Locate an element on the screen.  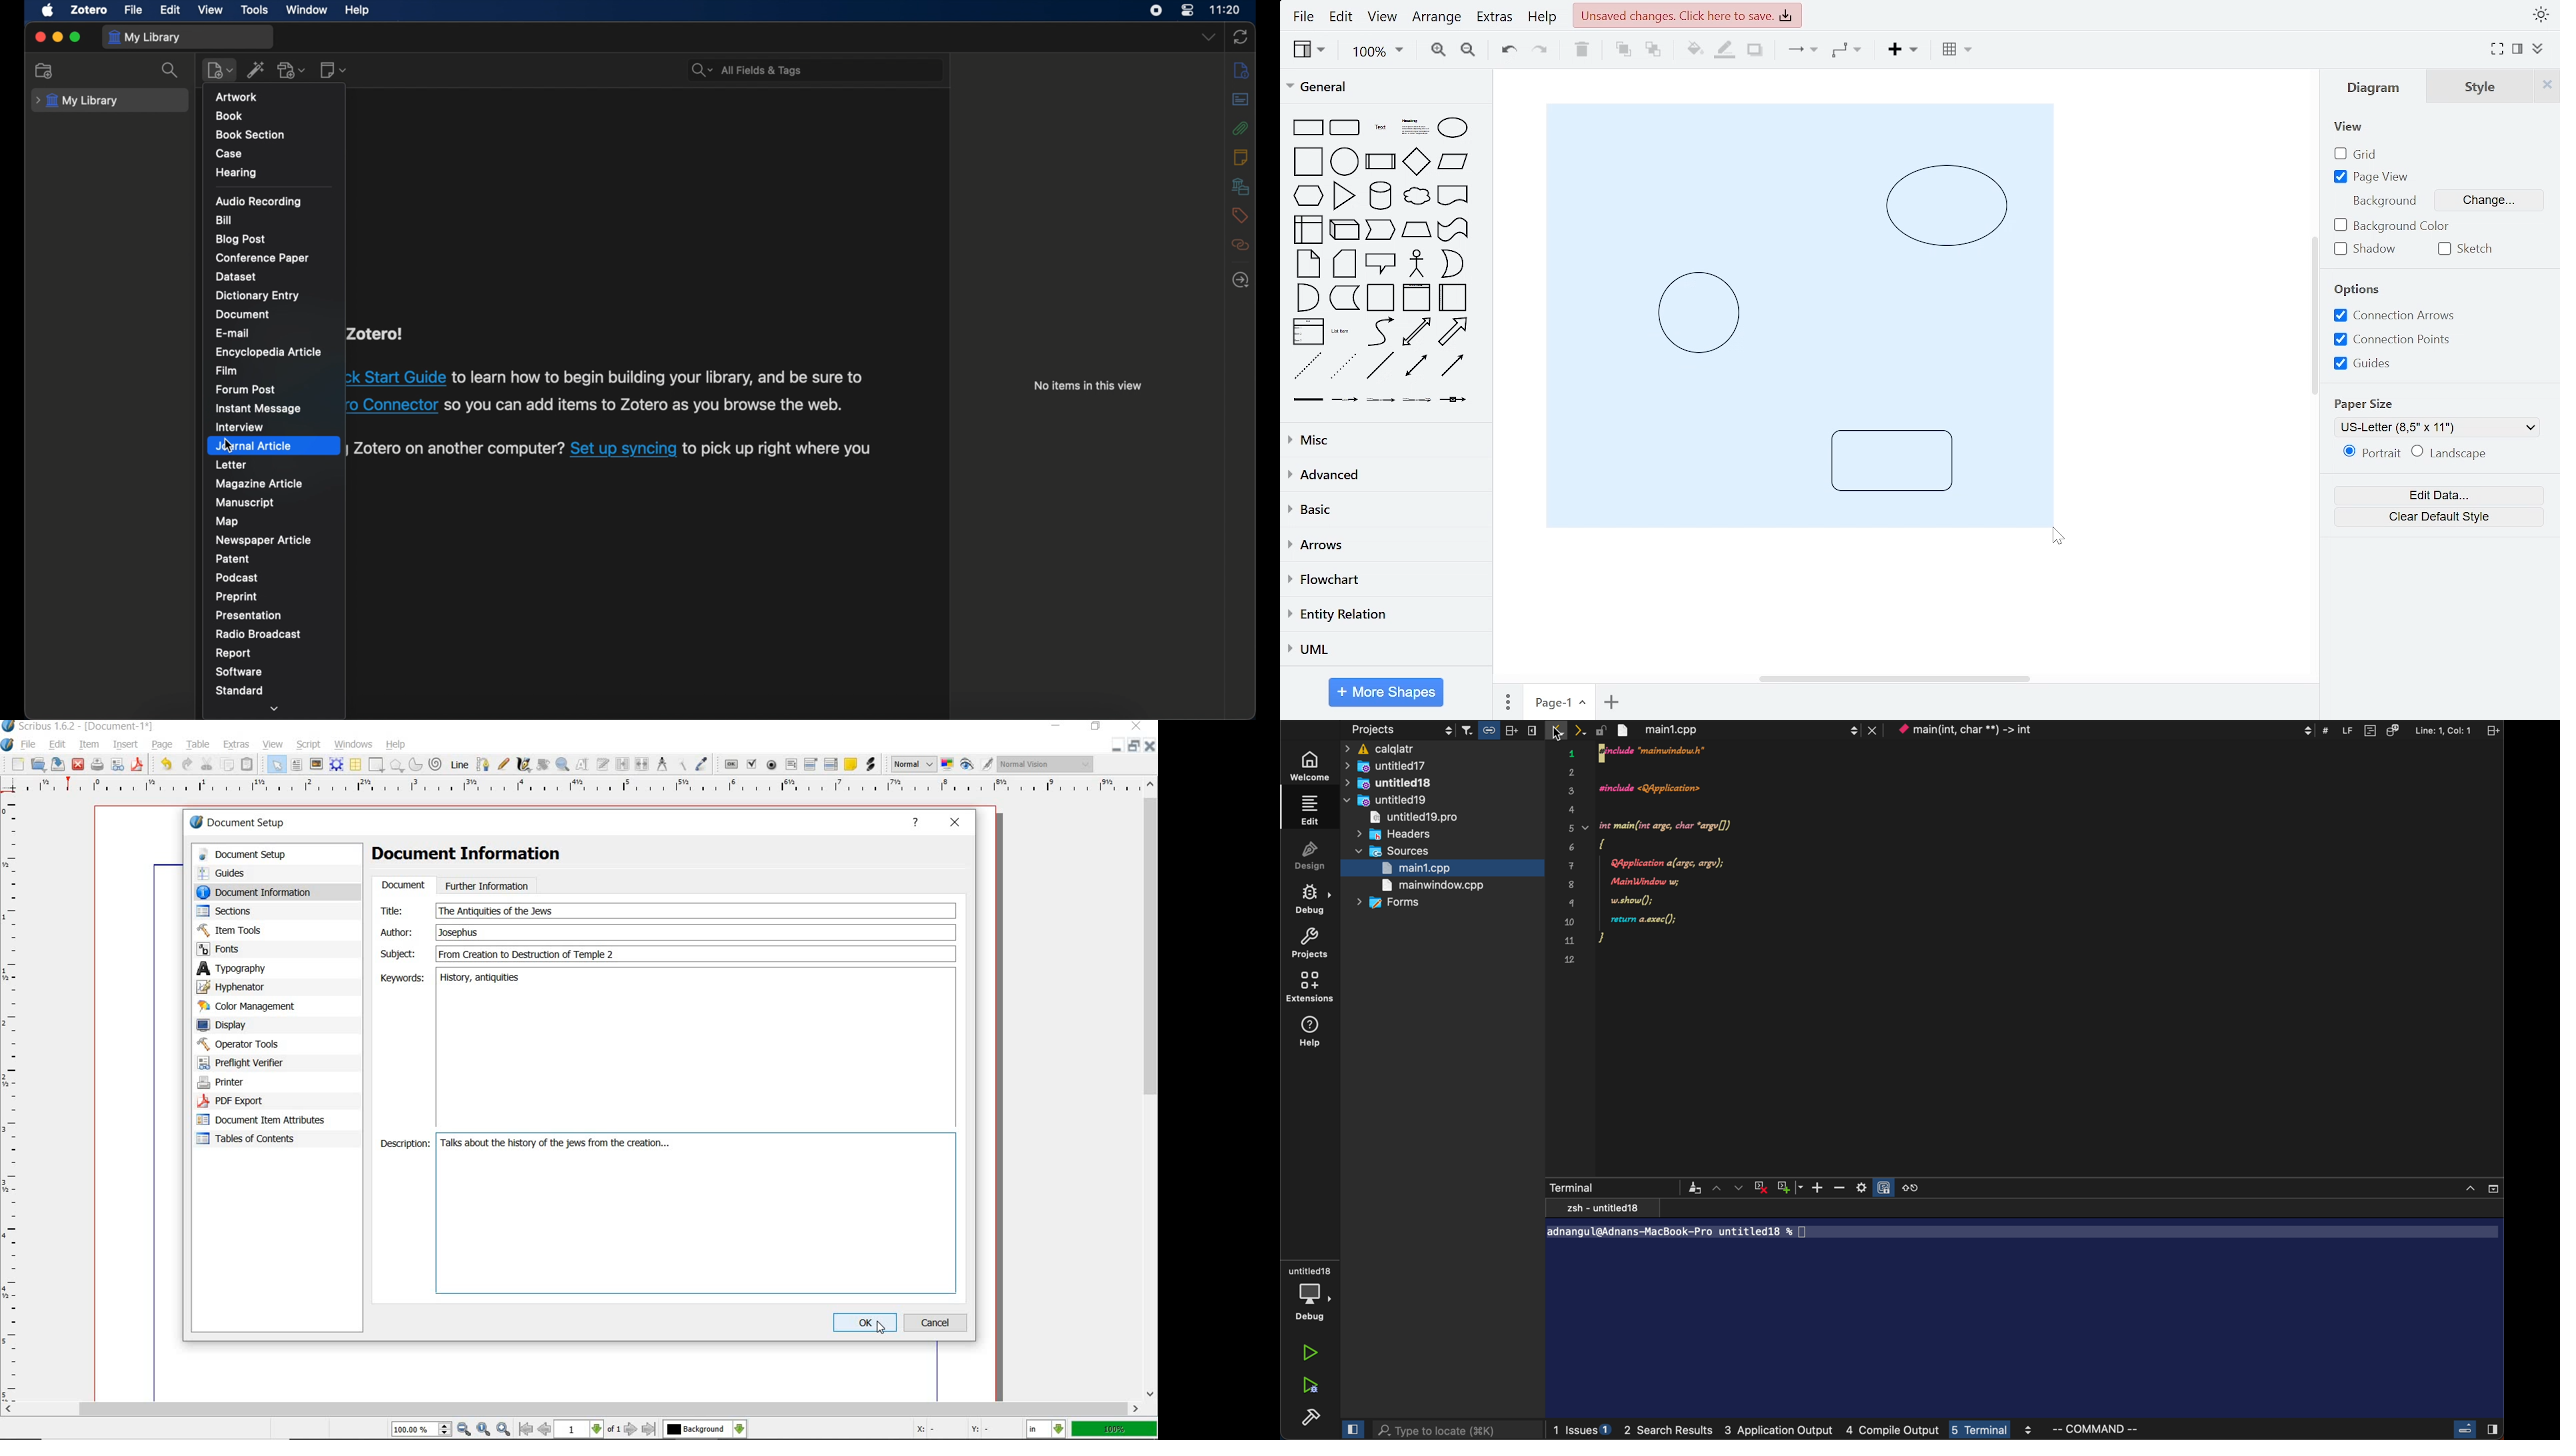
calqlatr is located at coordinates (1444, 750).